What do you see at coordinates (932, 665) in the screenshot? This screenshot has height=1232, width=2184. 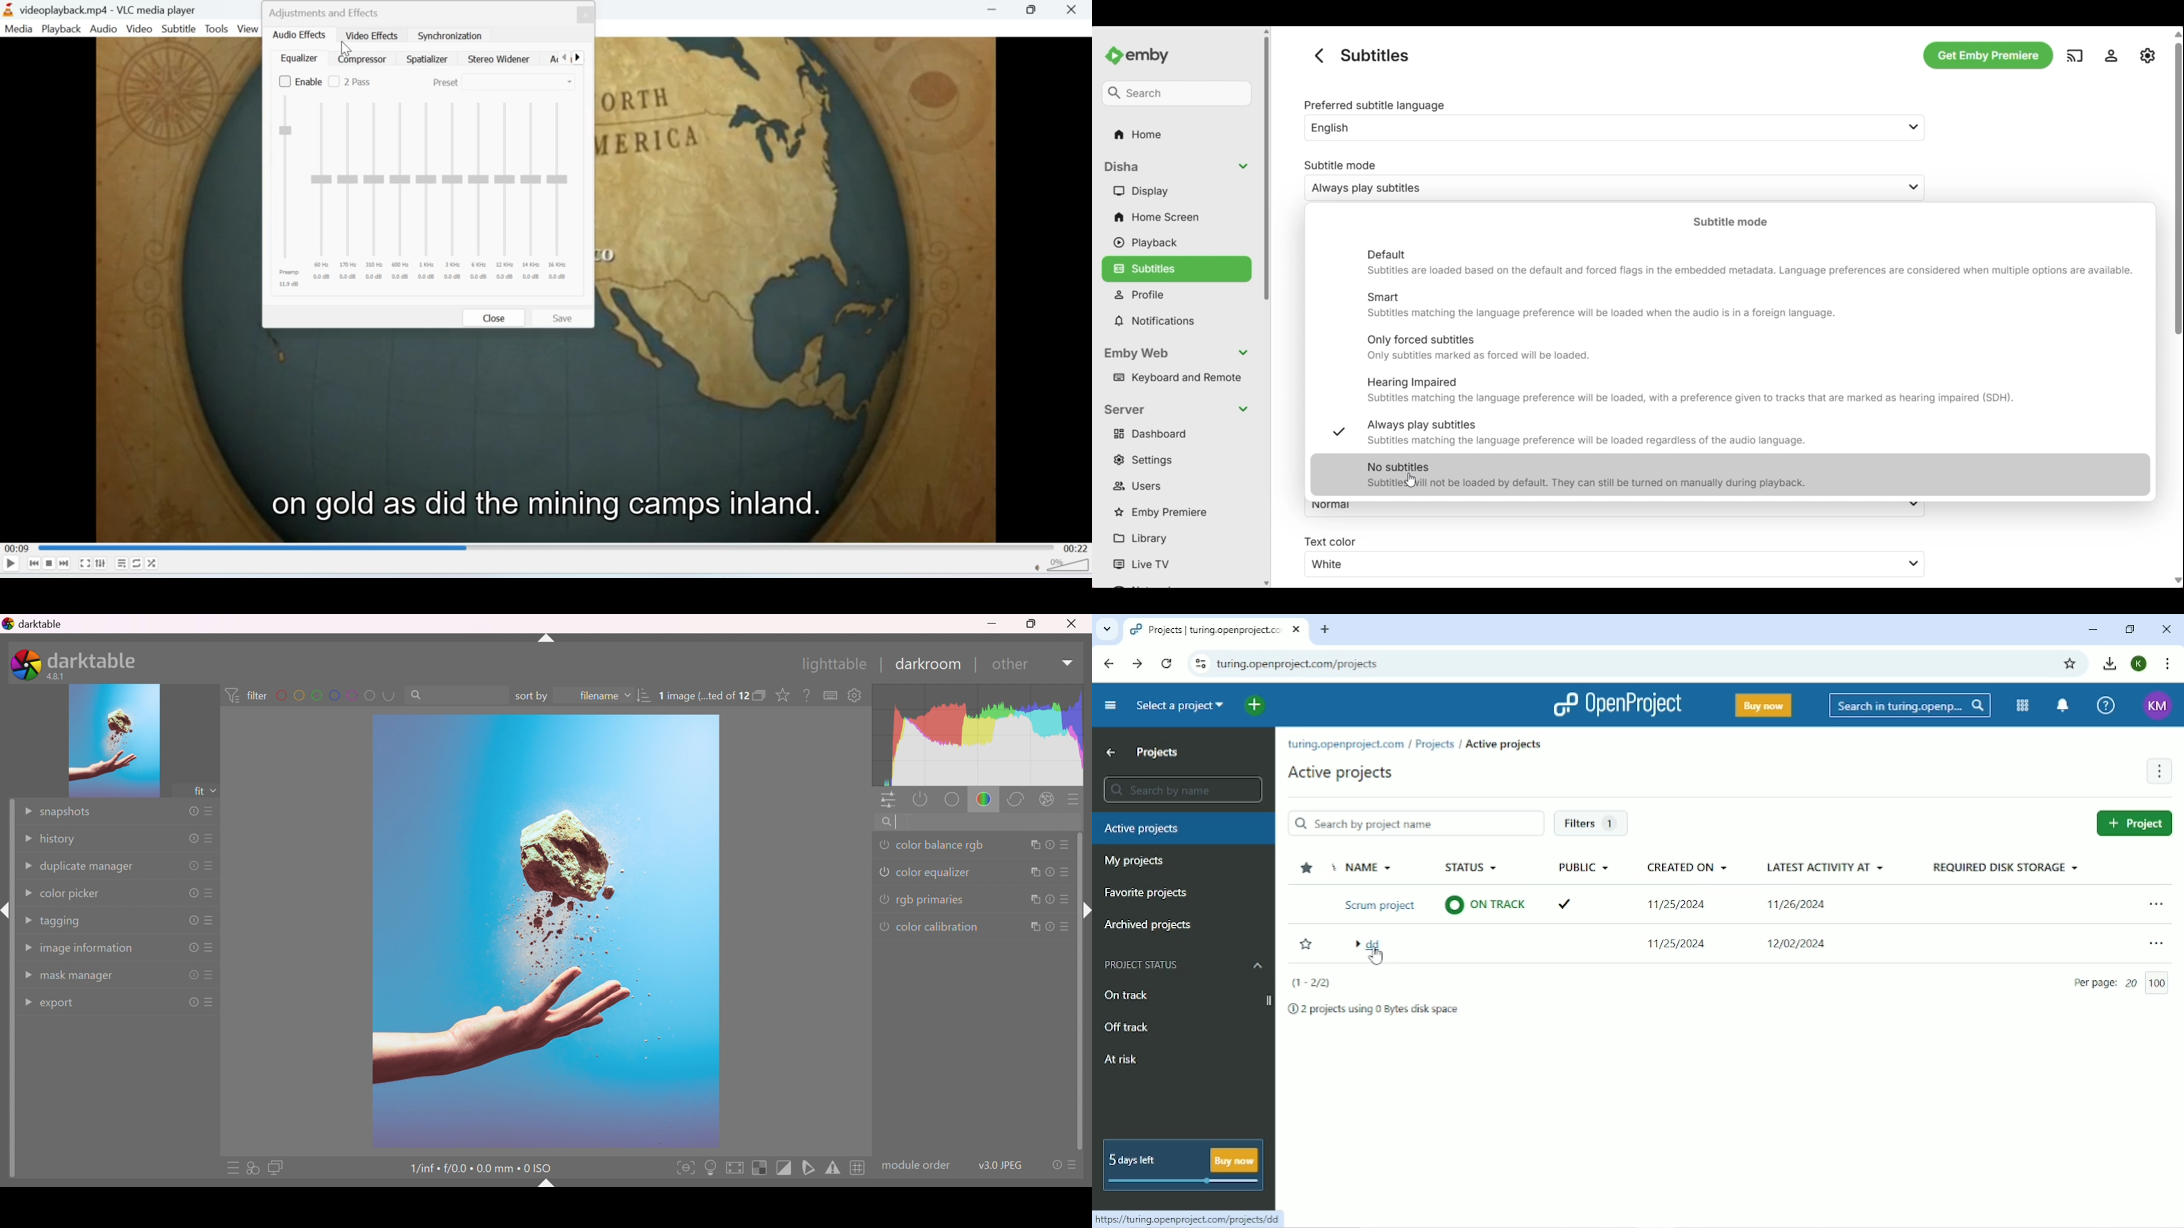 I see `darkroom` at bounding box center [932, 665].